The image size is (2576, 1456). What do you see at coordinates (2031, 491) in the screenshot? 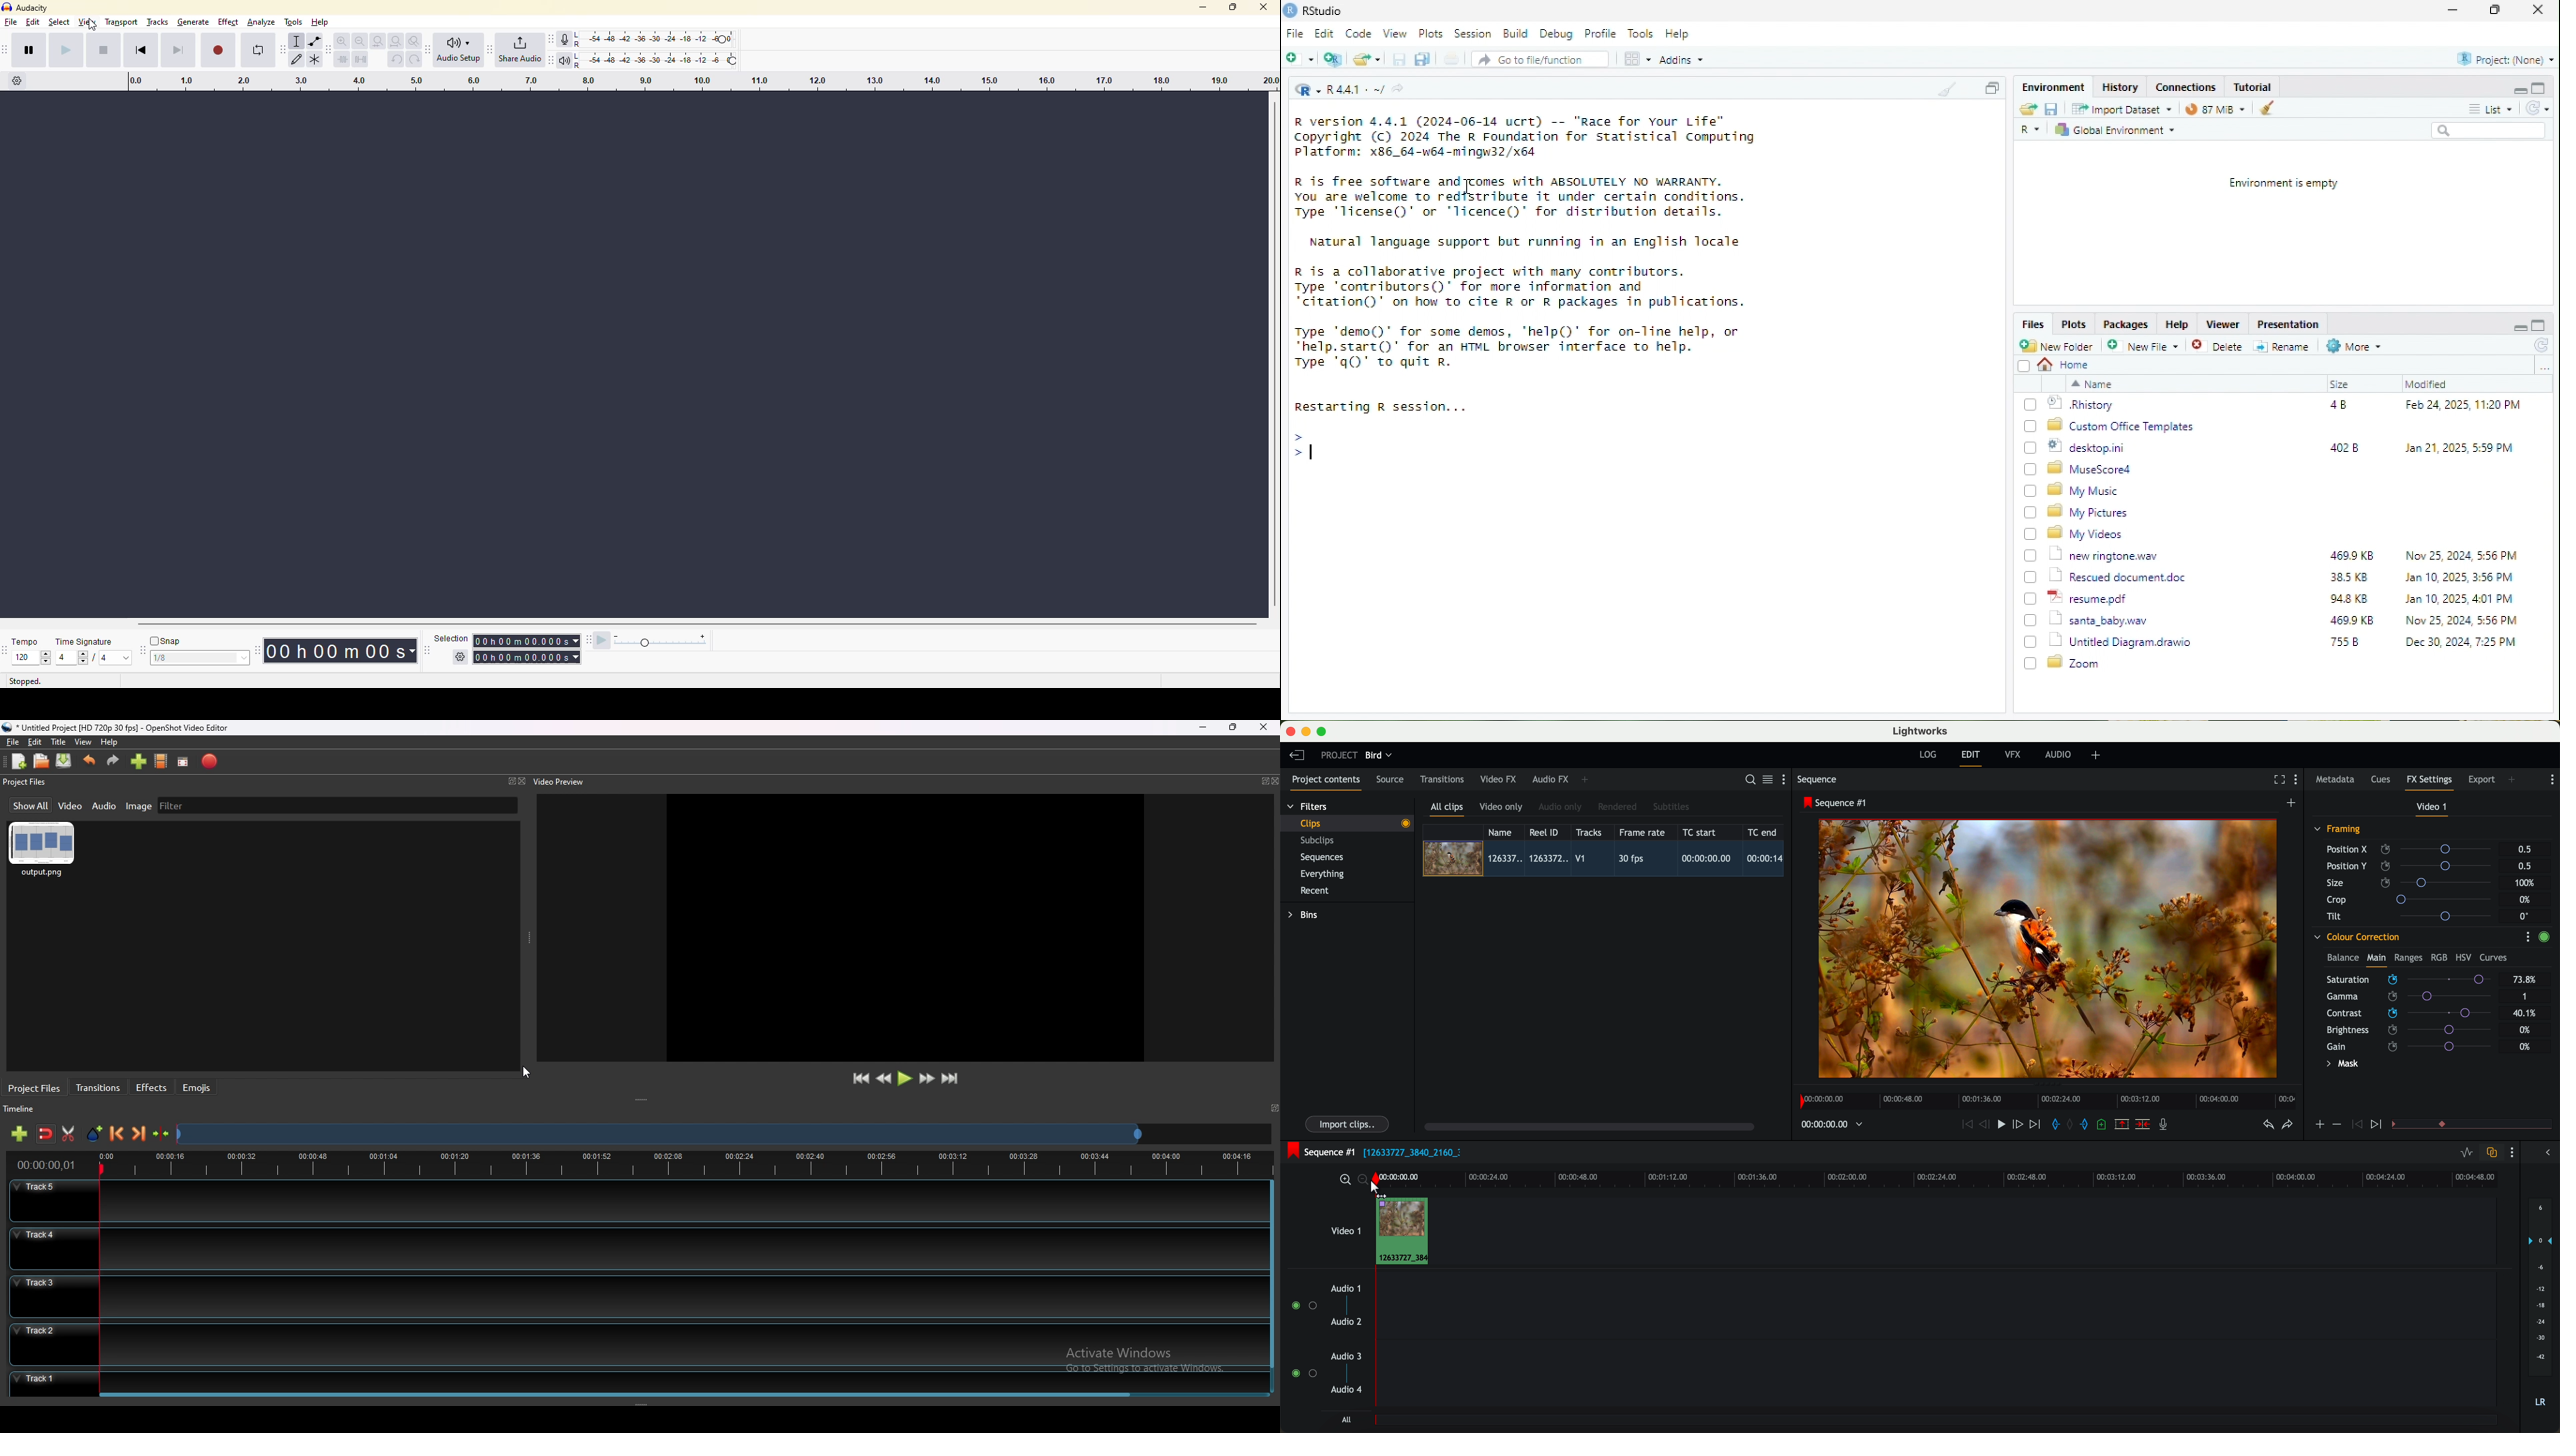
I see `Checkbox` at bounding box center [2031, 491].